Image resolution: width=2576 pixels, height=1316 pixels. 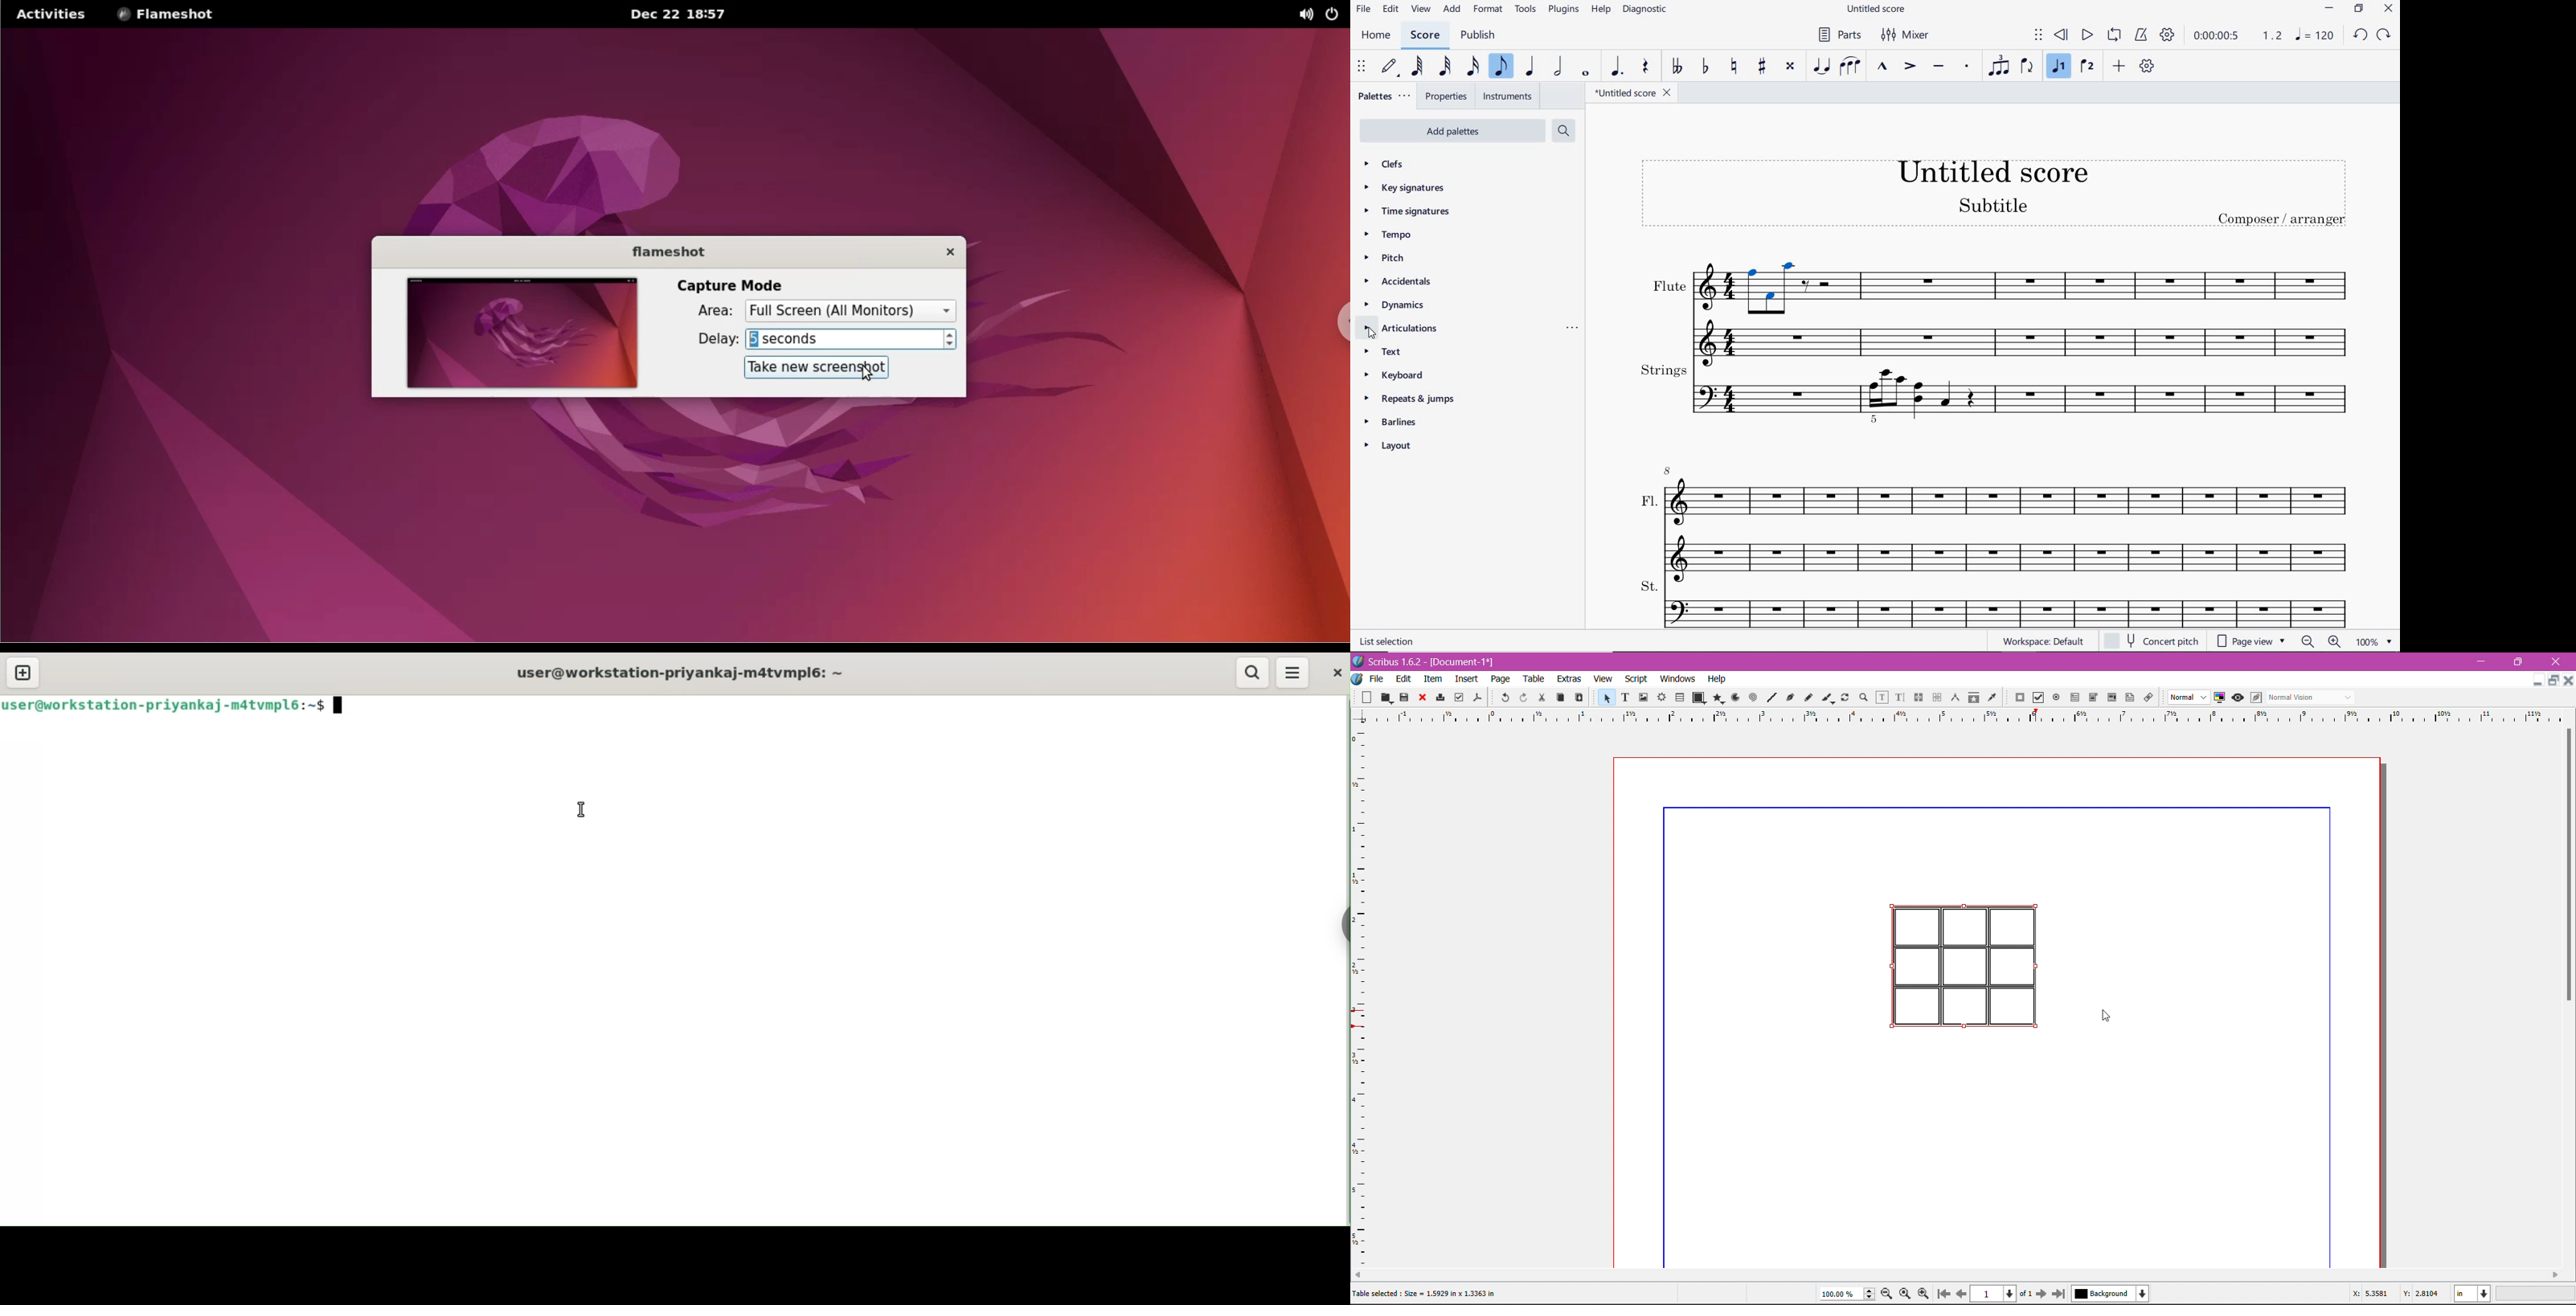 I want to click on page view, so click(x=2250, y=641).